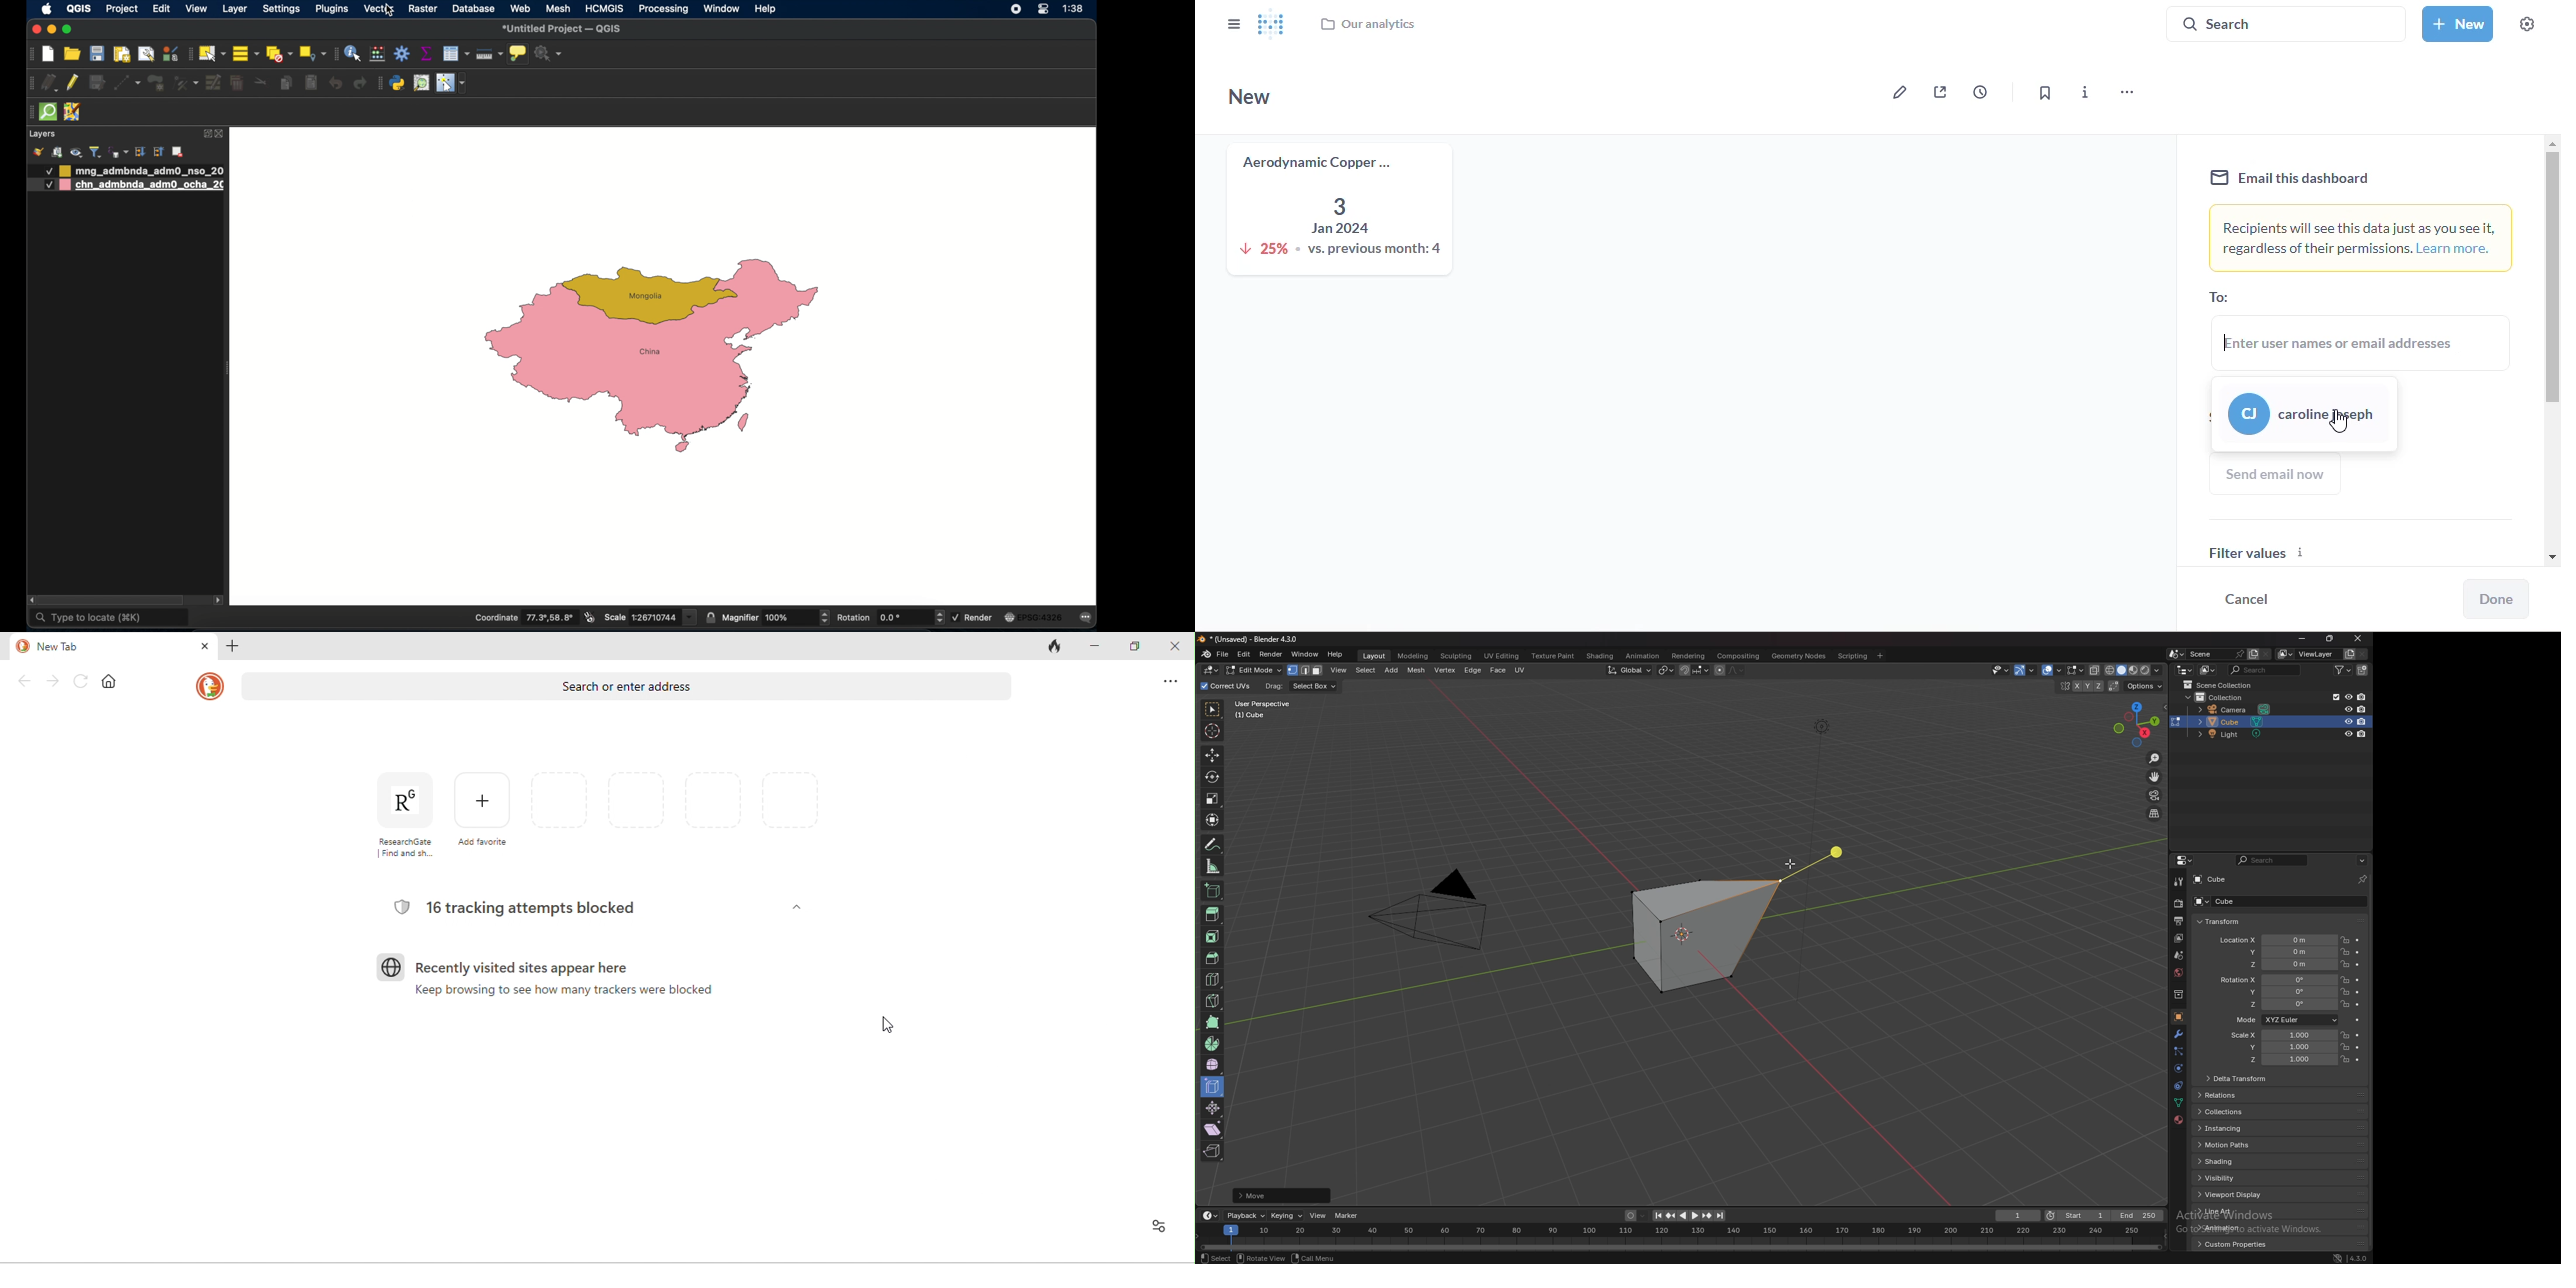 The height and width of the screenshot is (1288, 2576). I want to click on rotation y, so click(2280, 993).